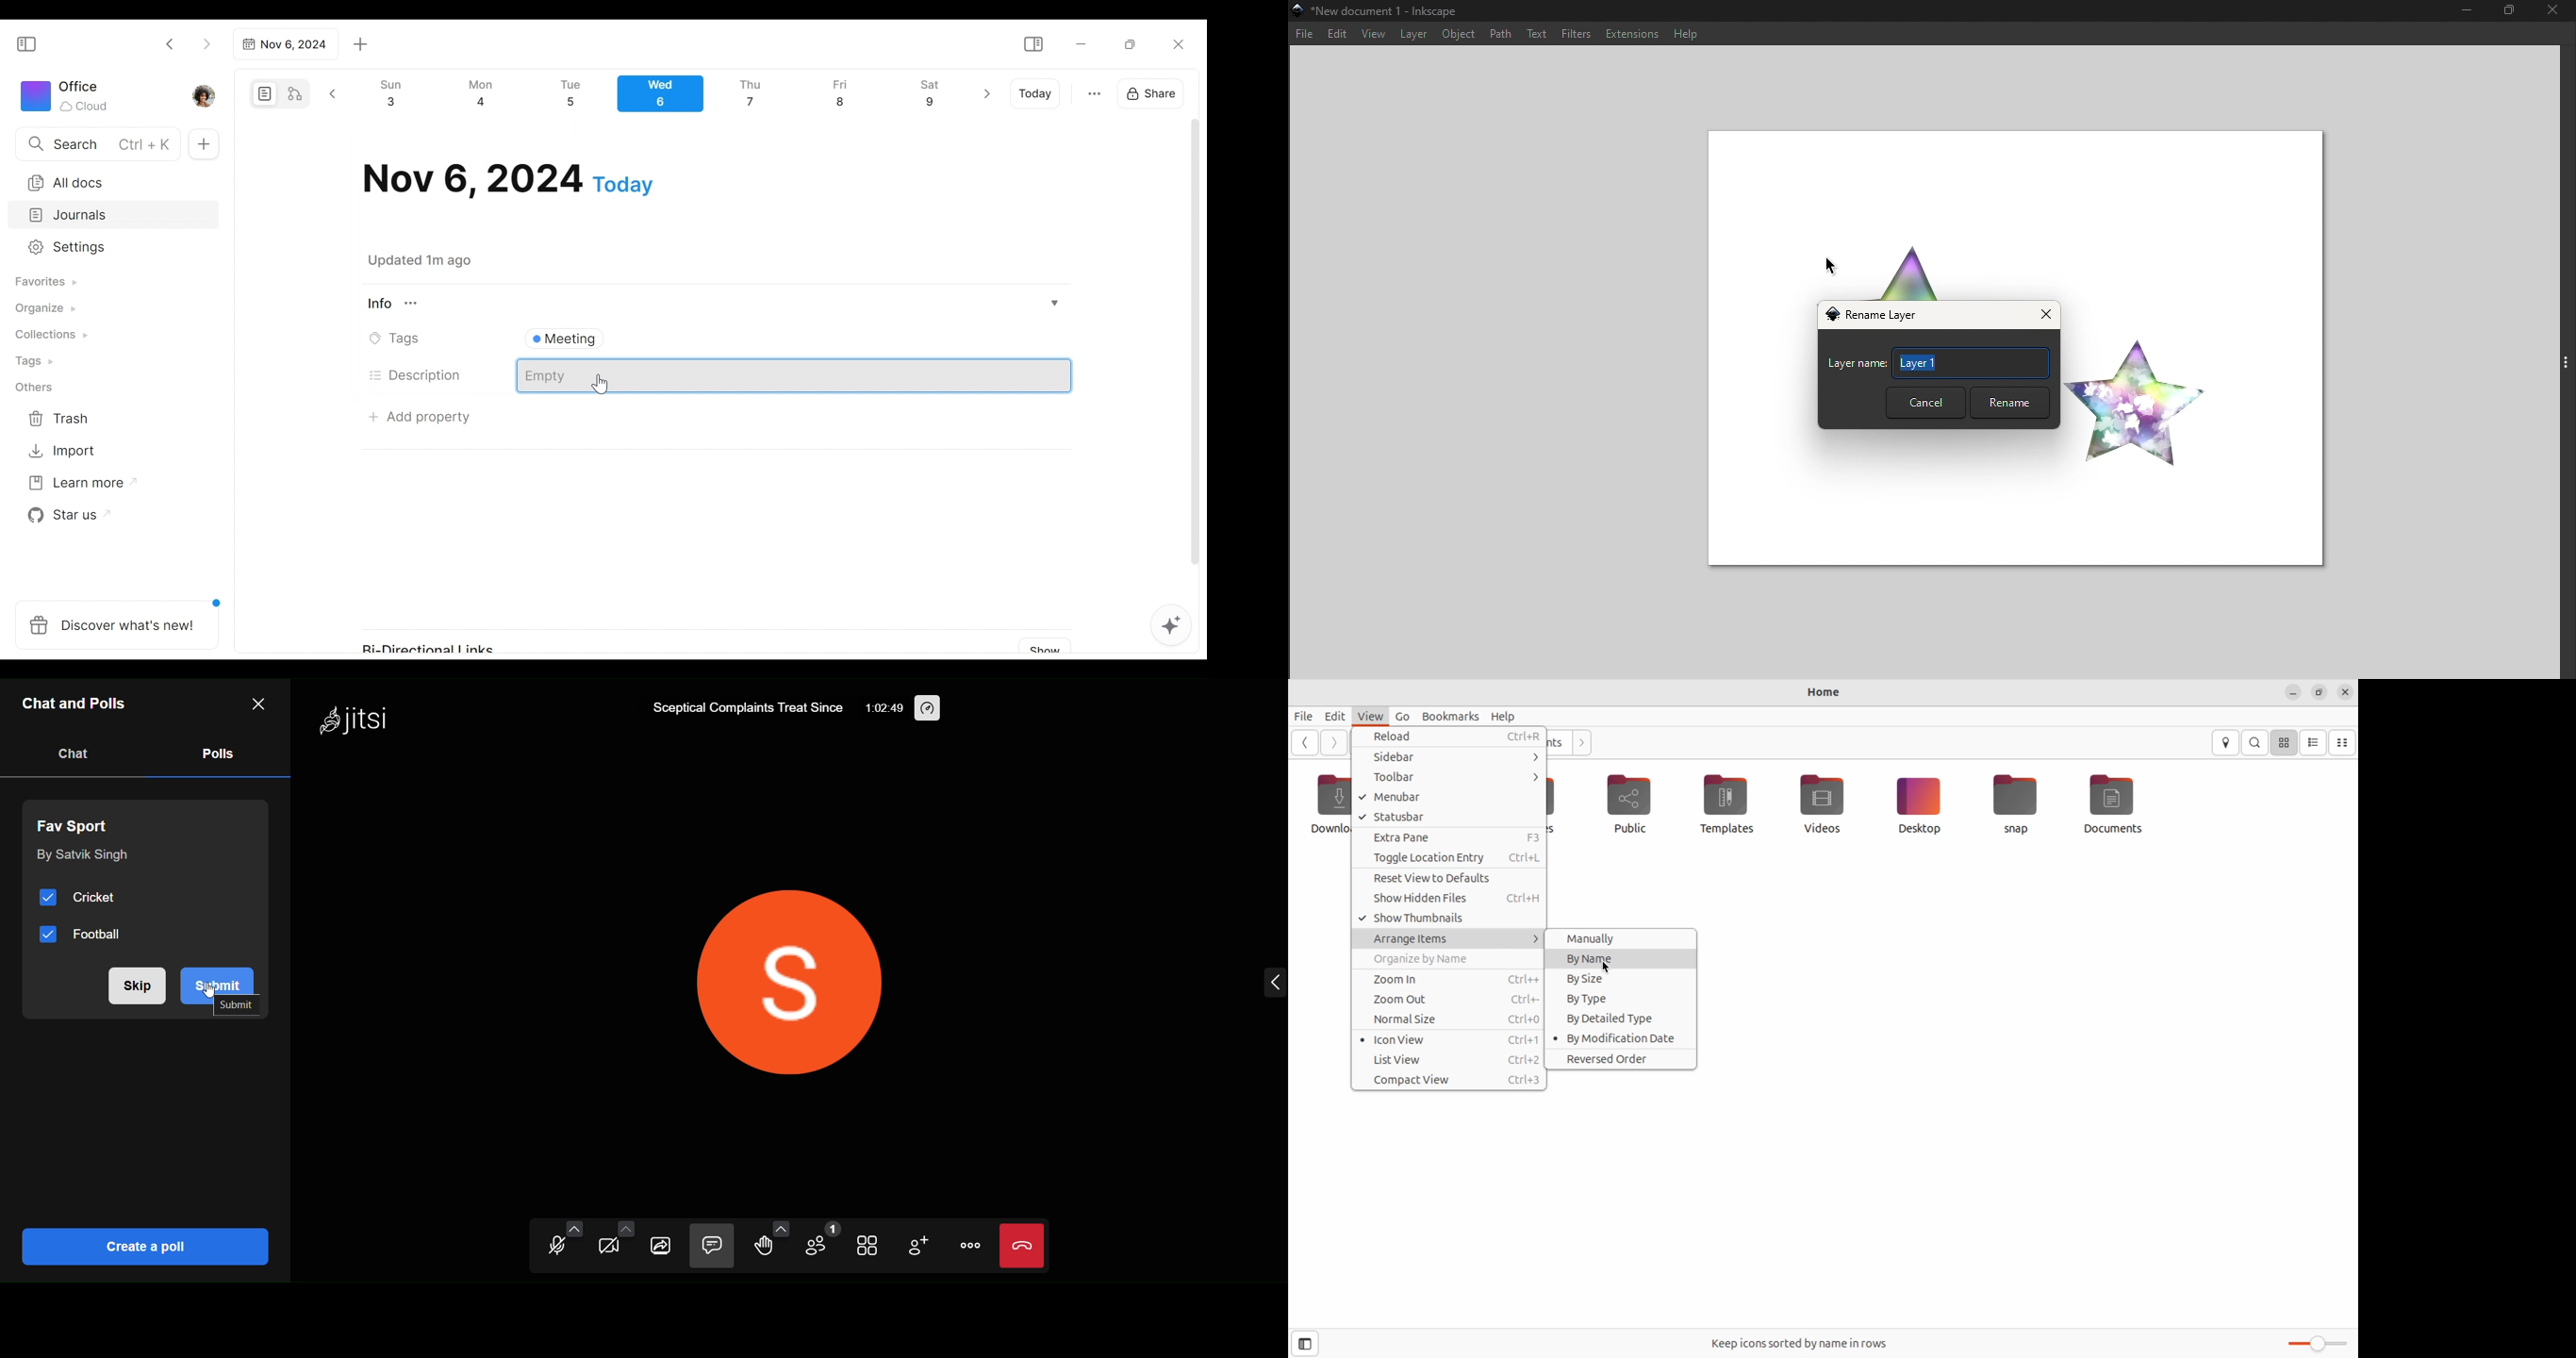 Image resolution: width=2576 pixels, height=1372 pixels. I want to click on Bi-Directional Links, so click(439, 643).